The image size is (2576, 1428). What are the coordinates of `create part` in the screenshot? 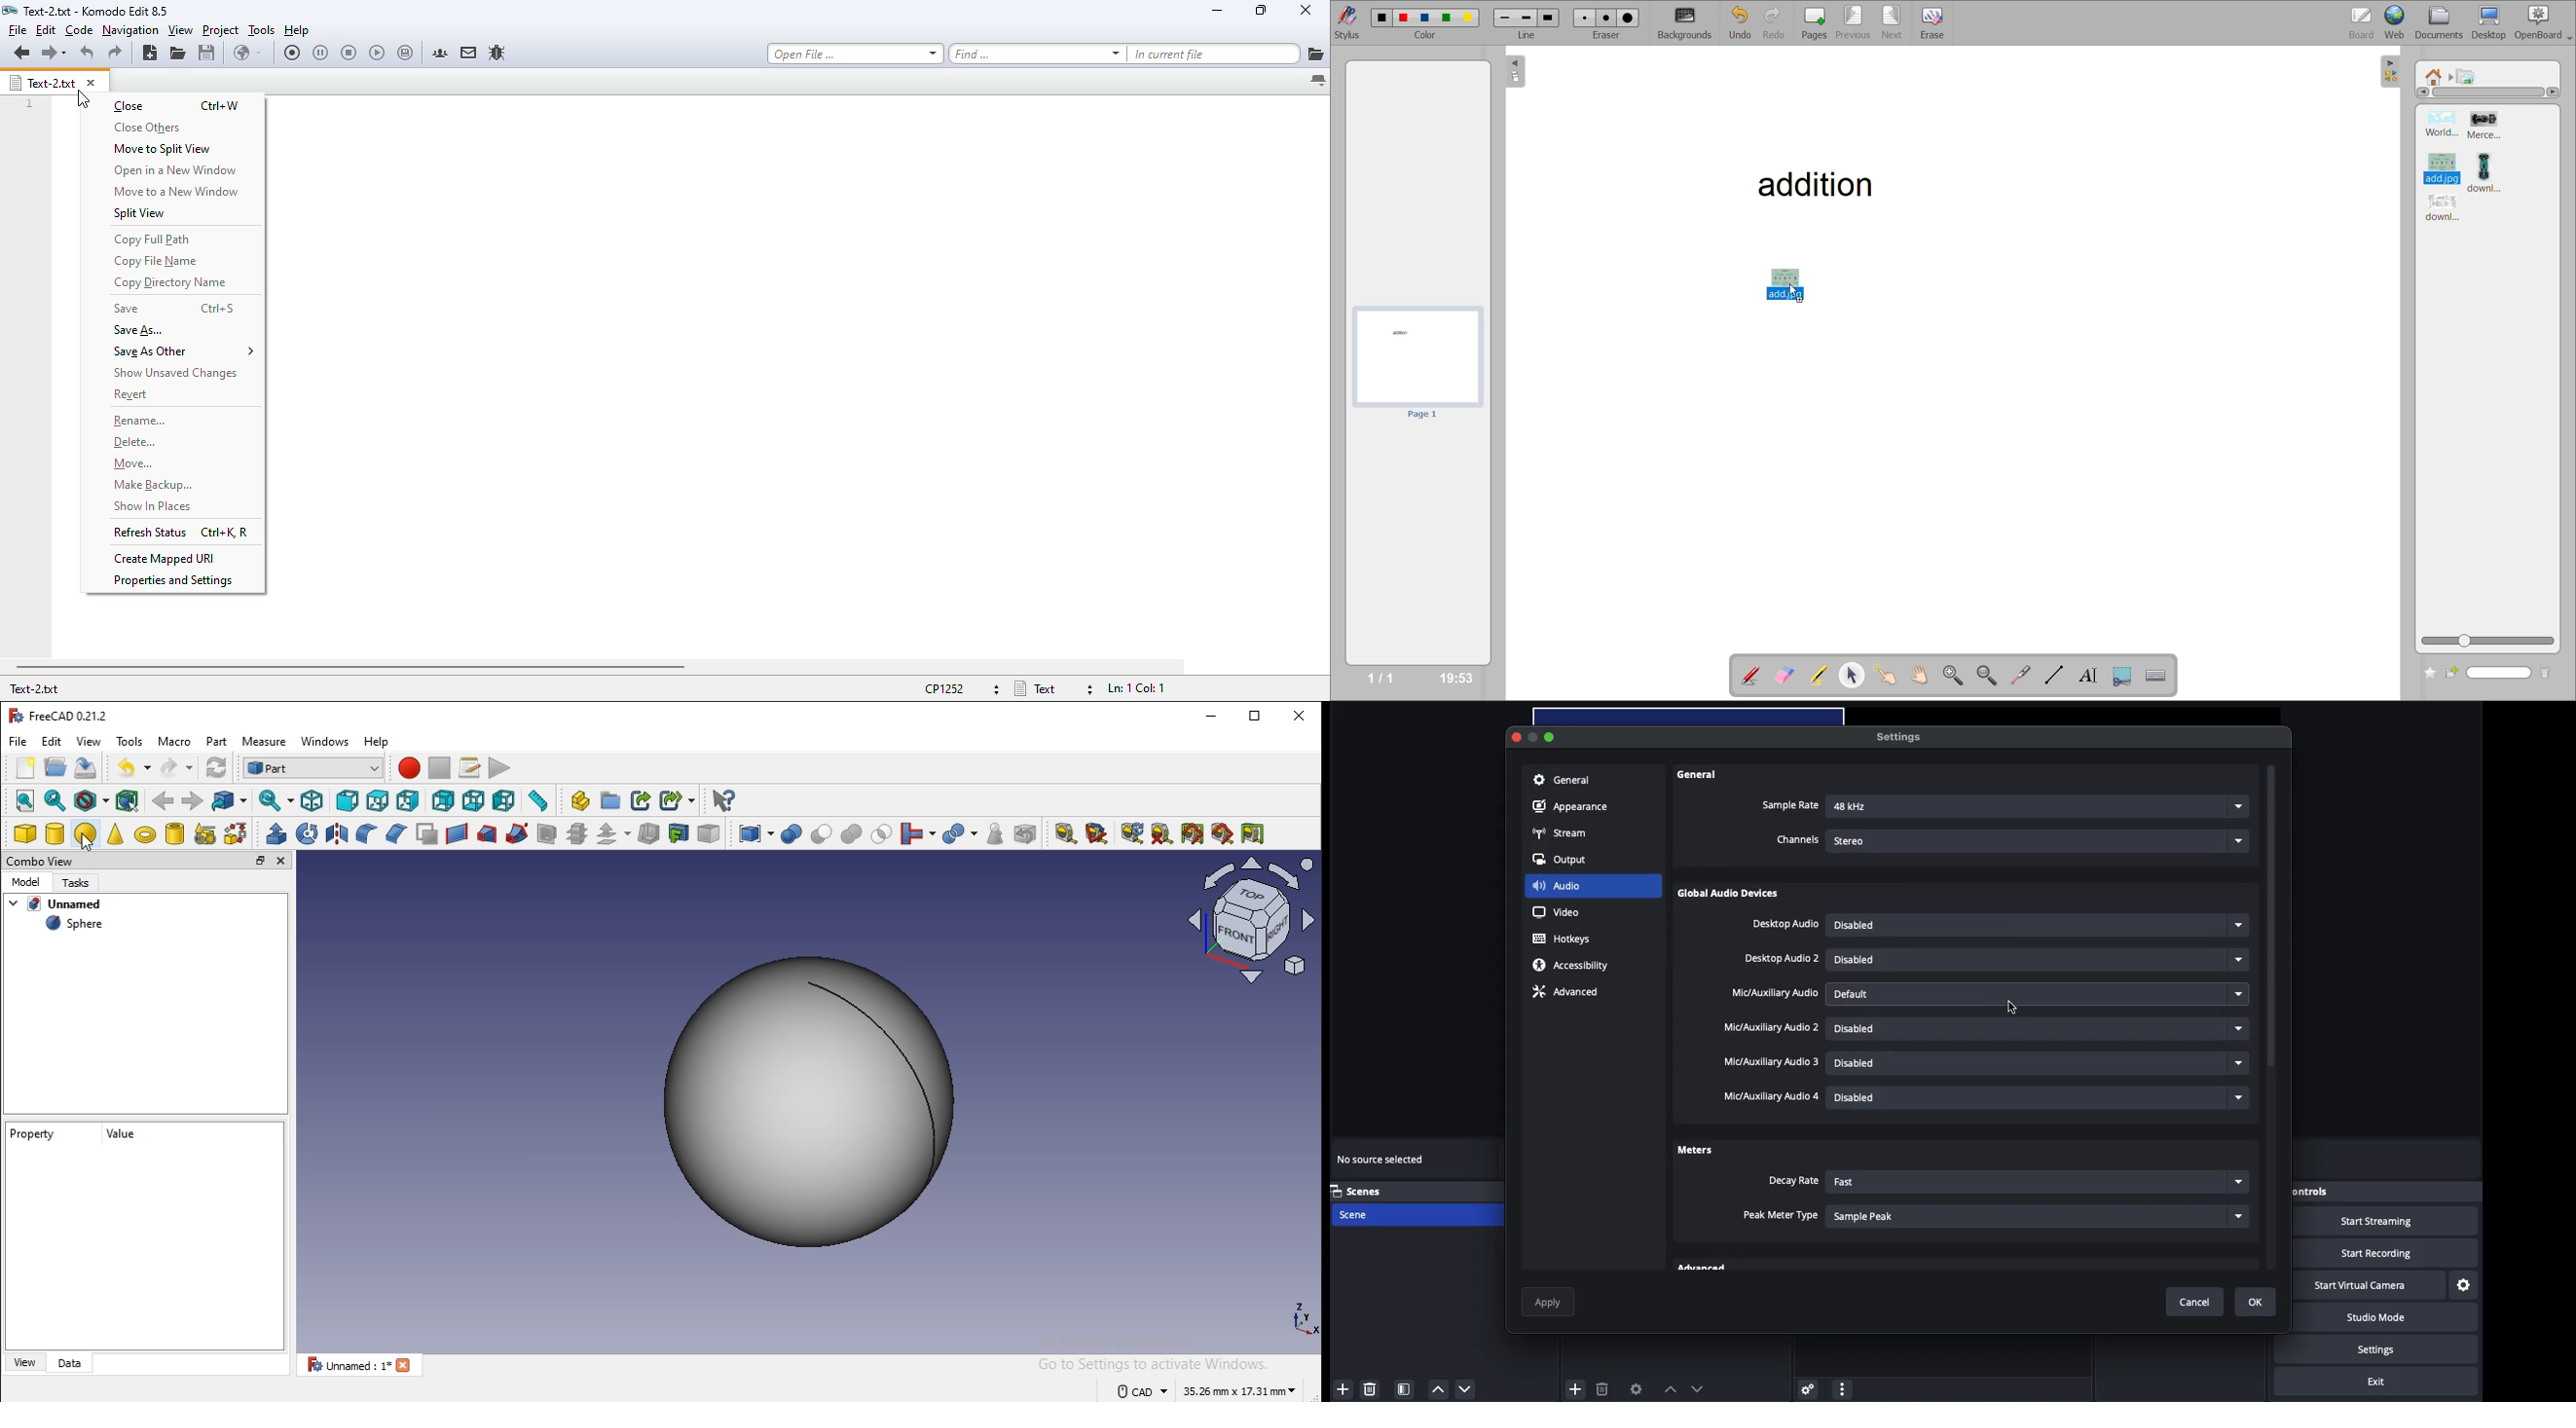 It's located at (580, 801).